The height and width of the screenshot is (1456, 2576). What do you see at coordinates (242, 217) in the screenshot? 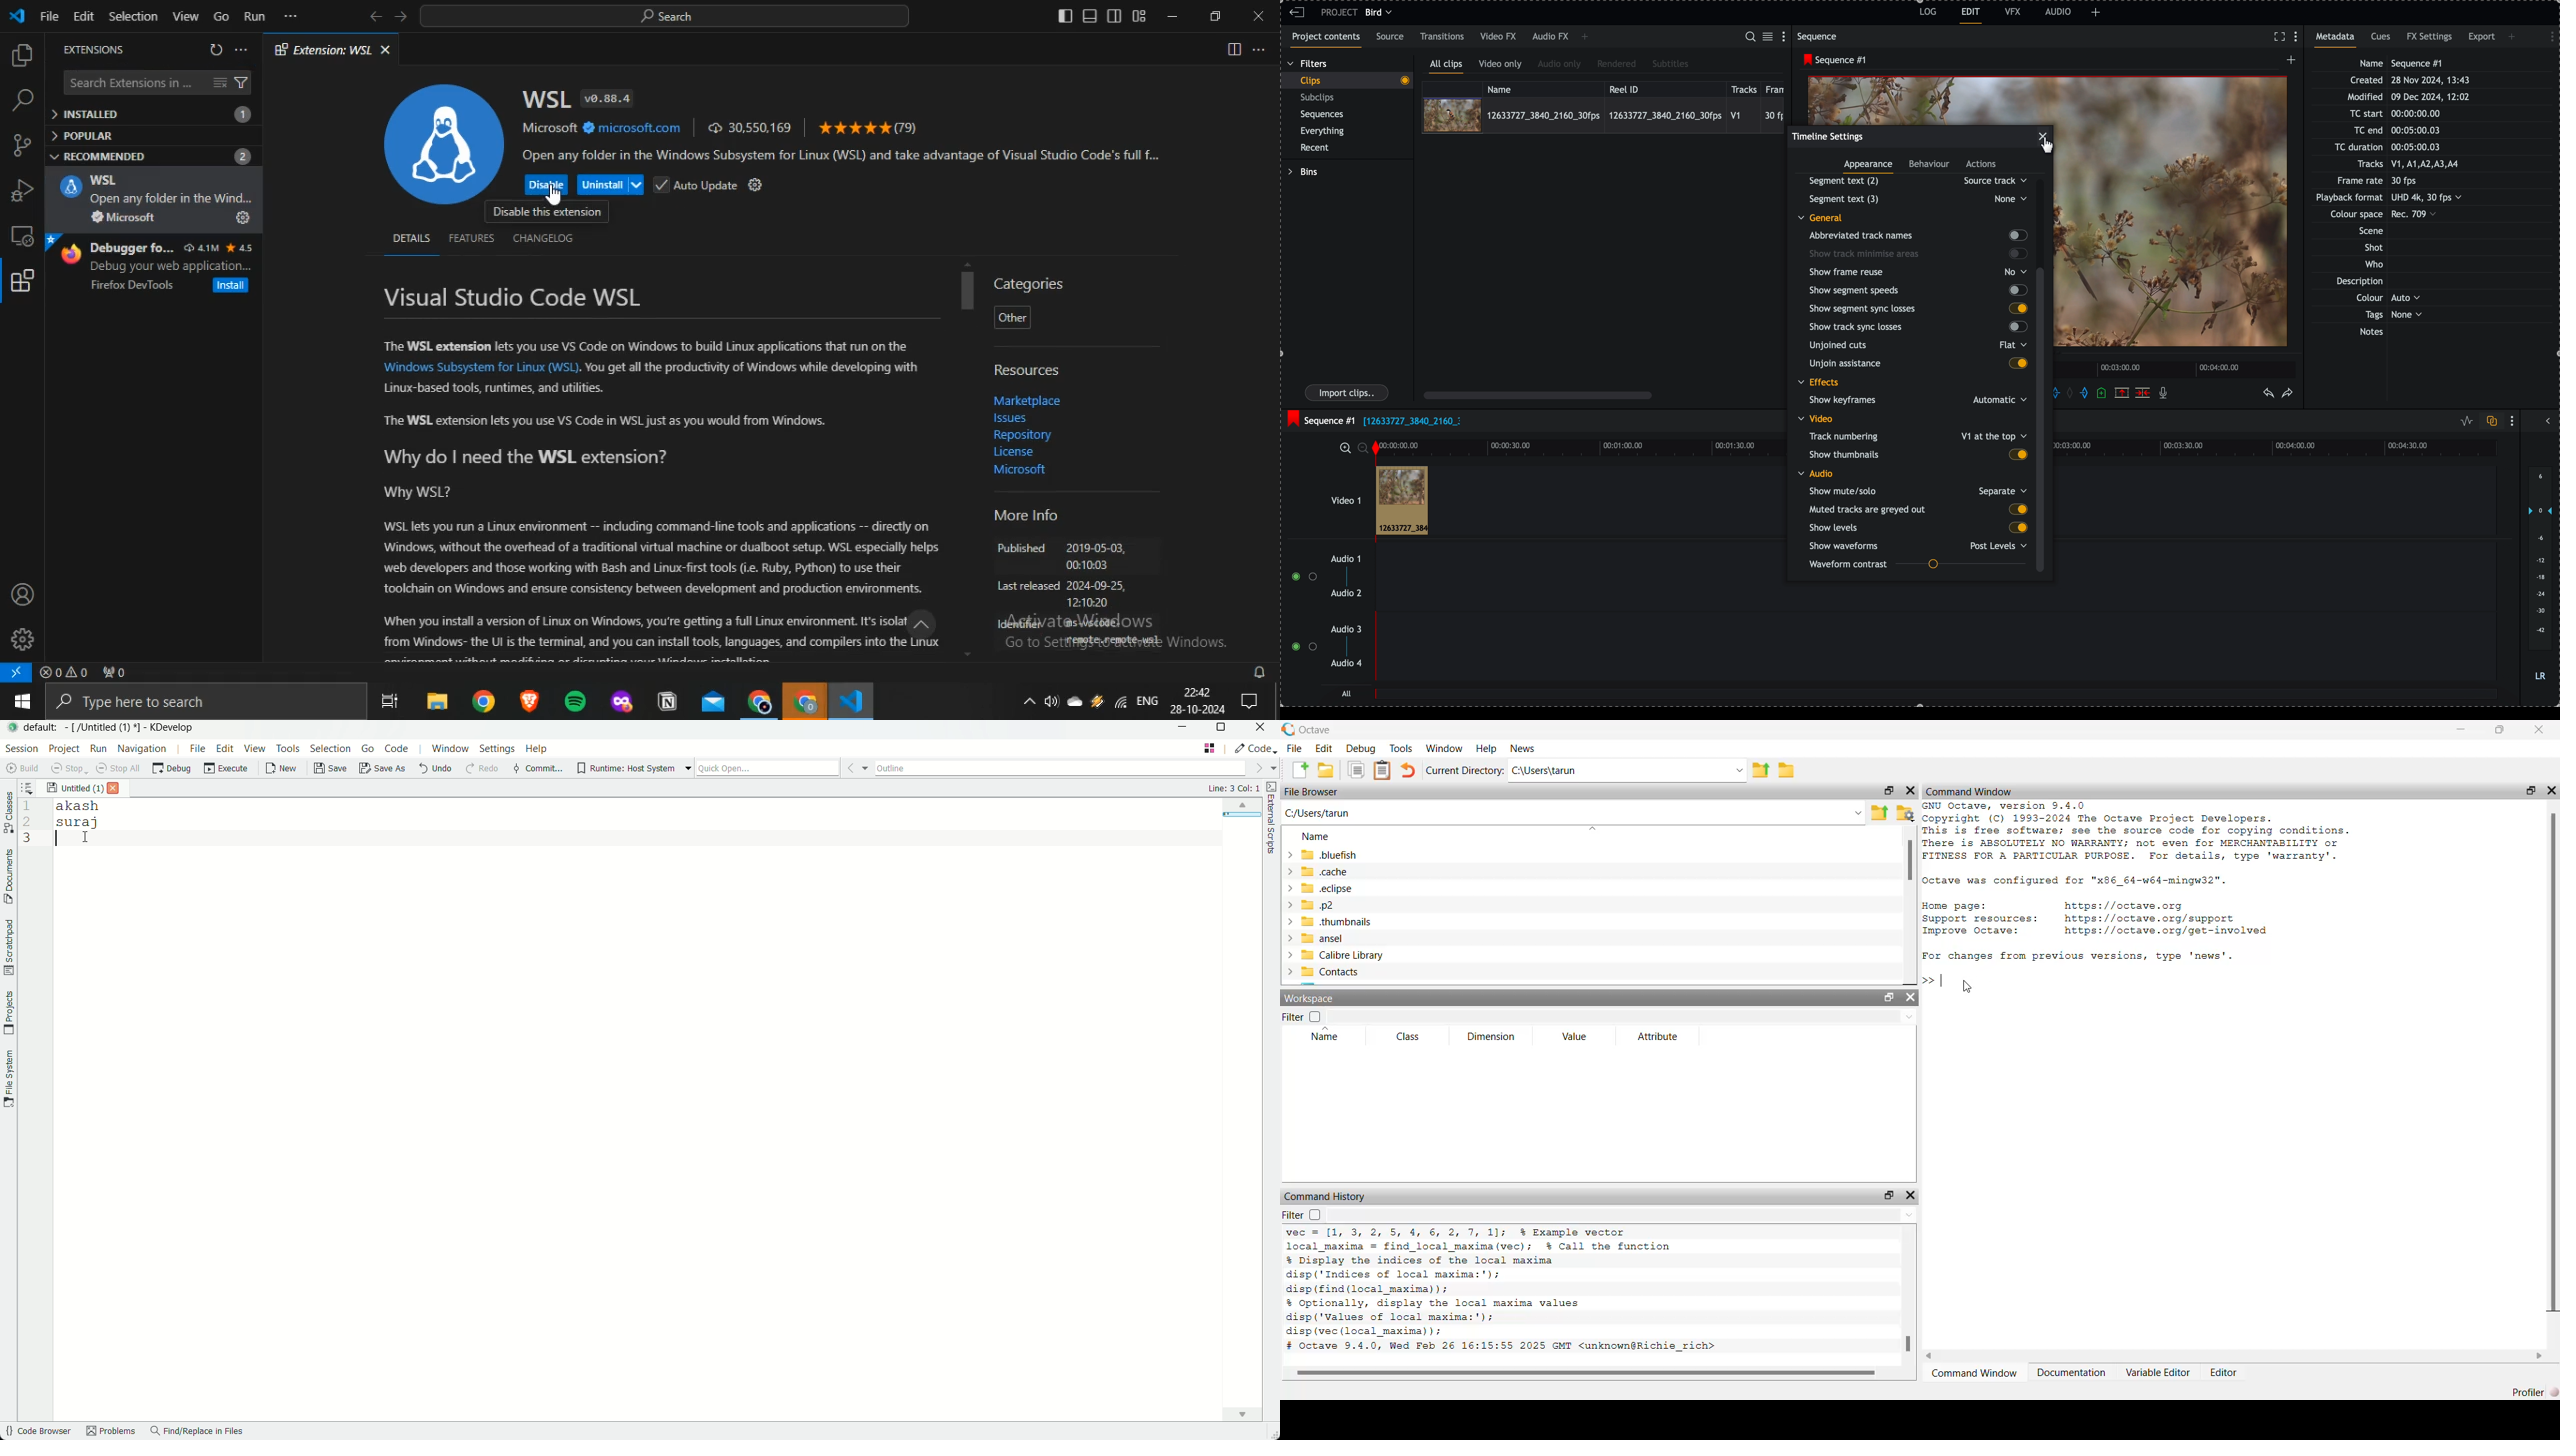
I see `Install` at bounding box center [242, 217].